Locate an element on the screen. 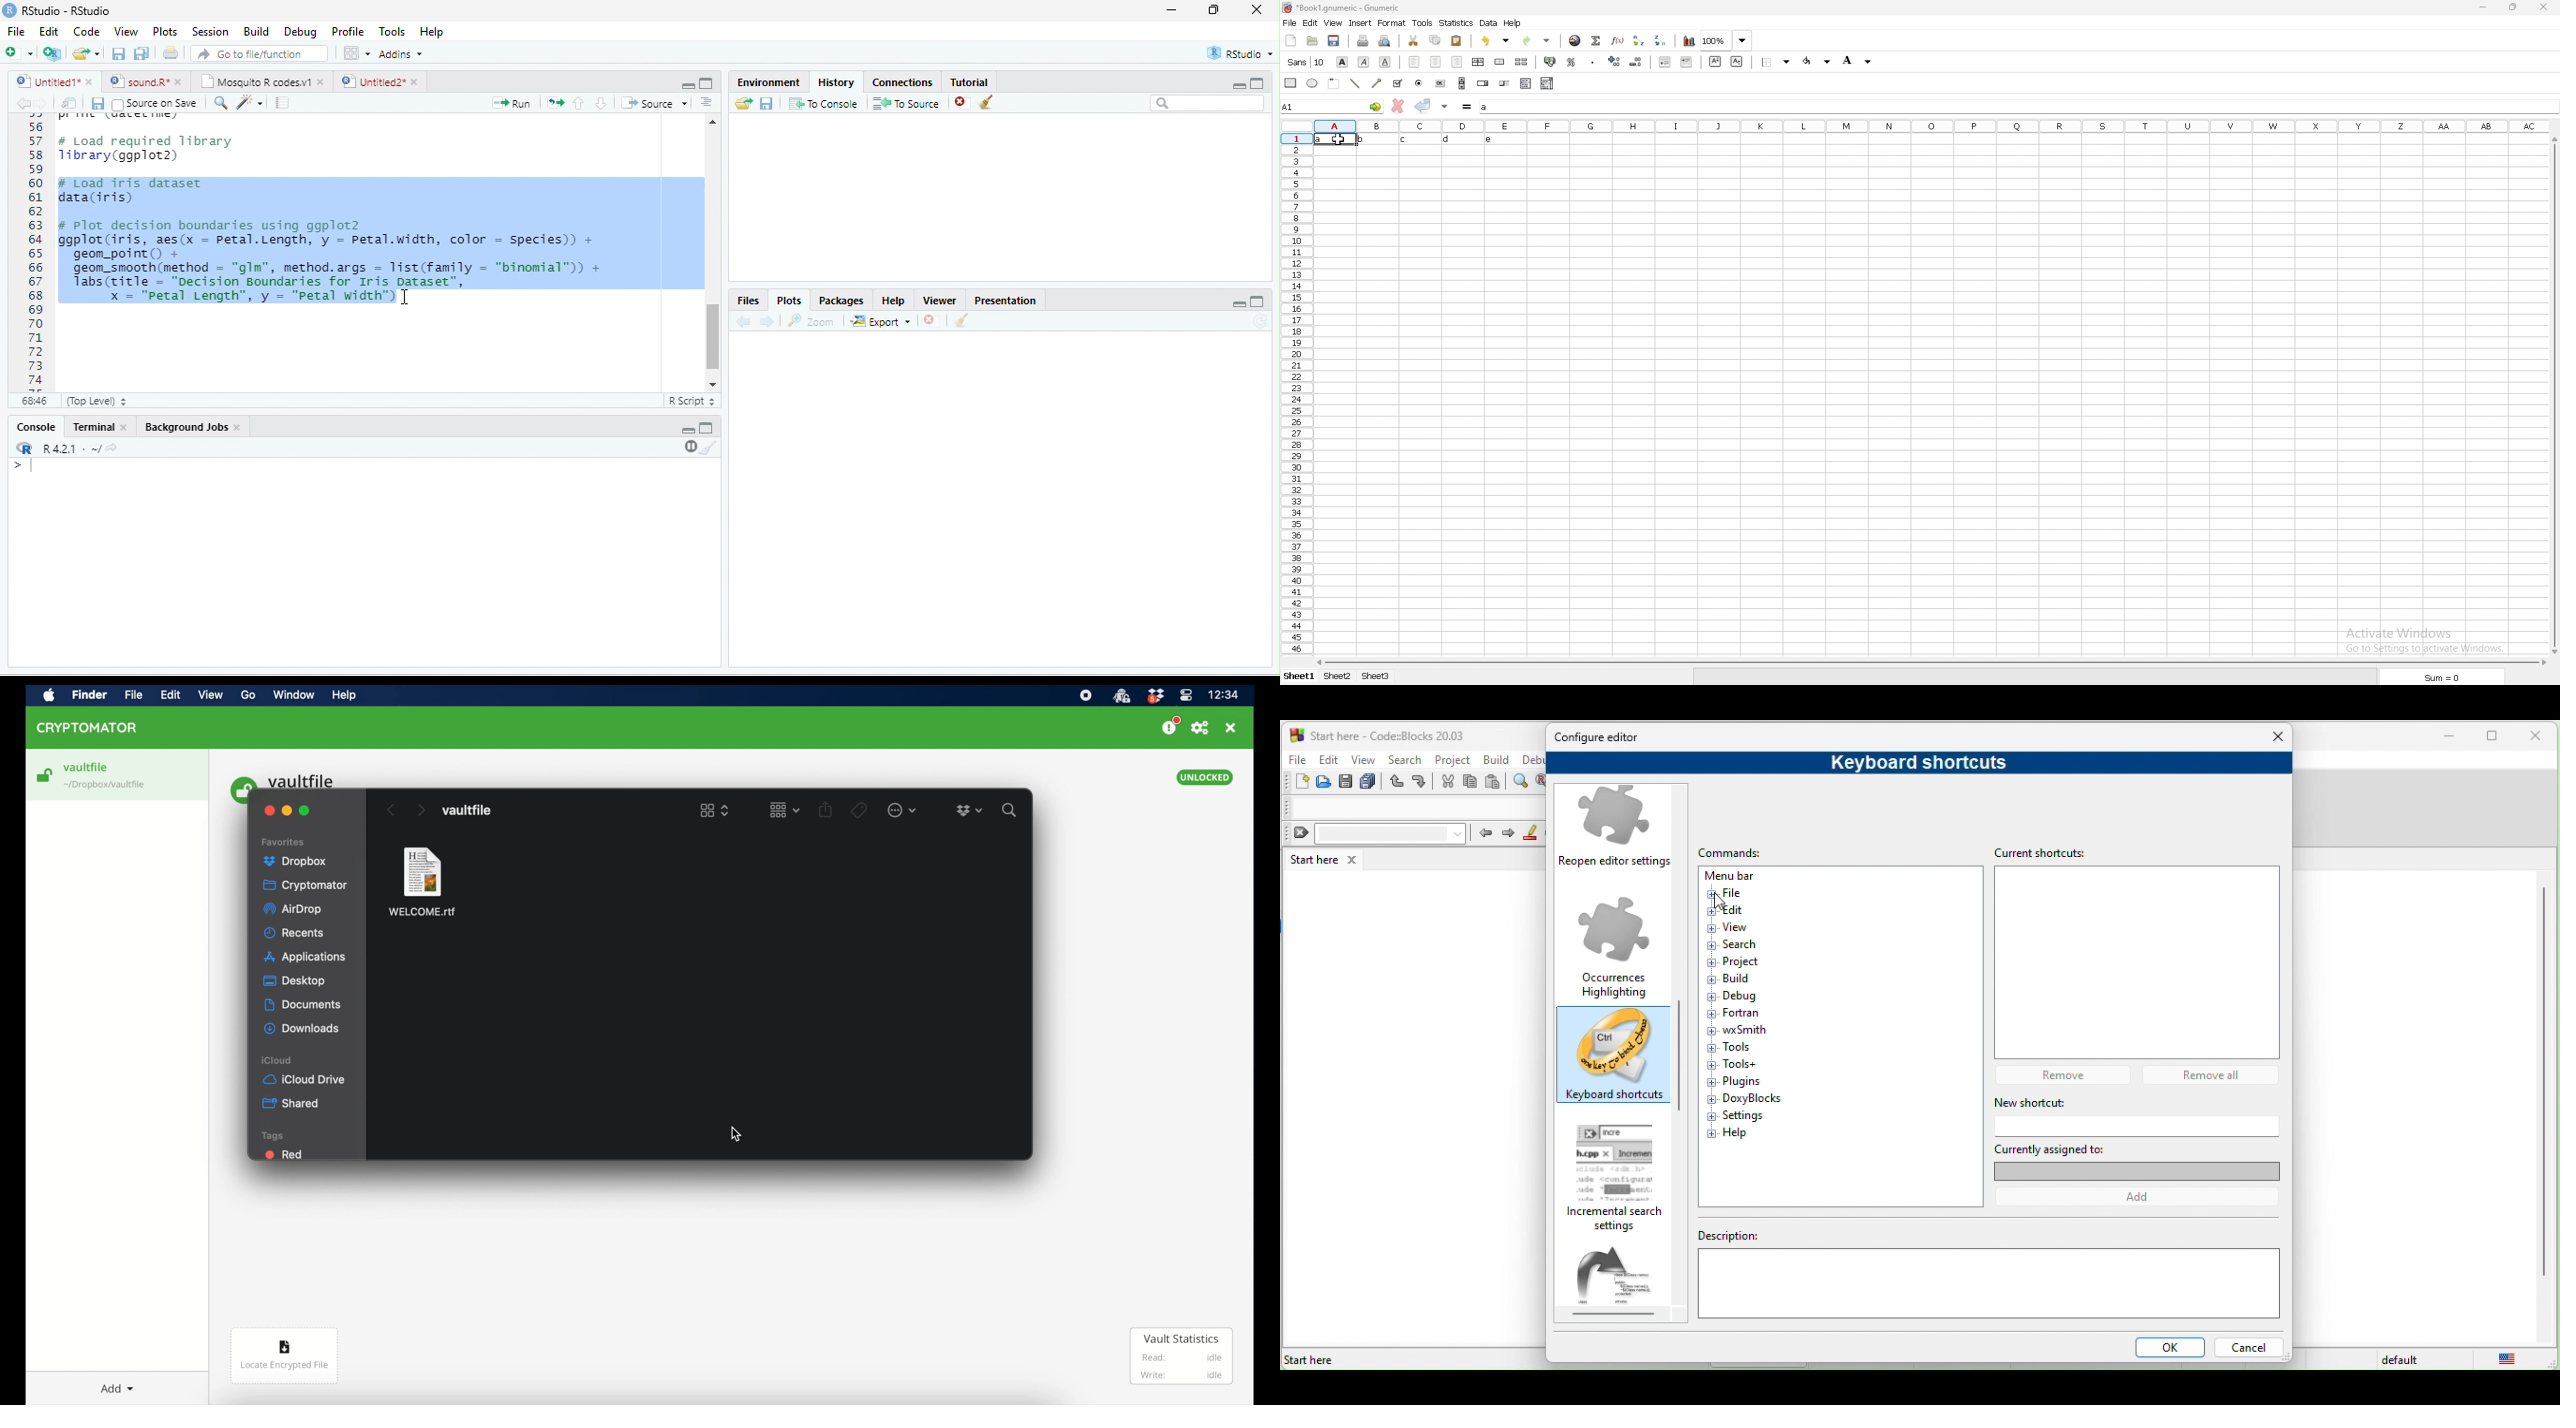  To source is located at coordinates (904, 104).